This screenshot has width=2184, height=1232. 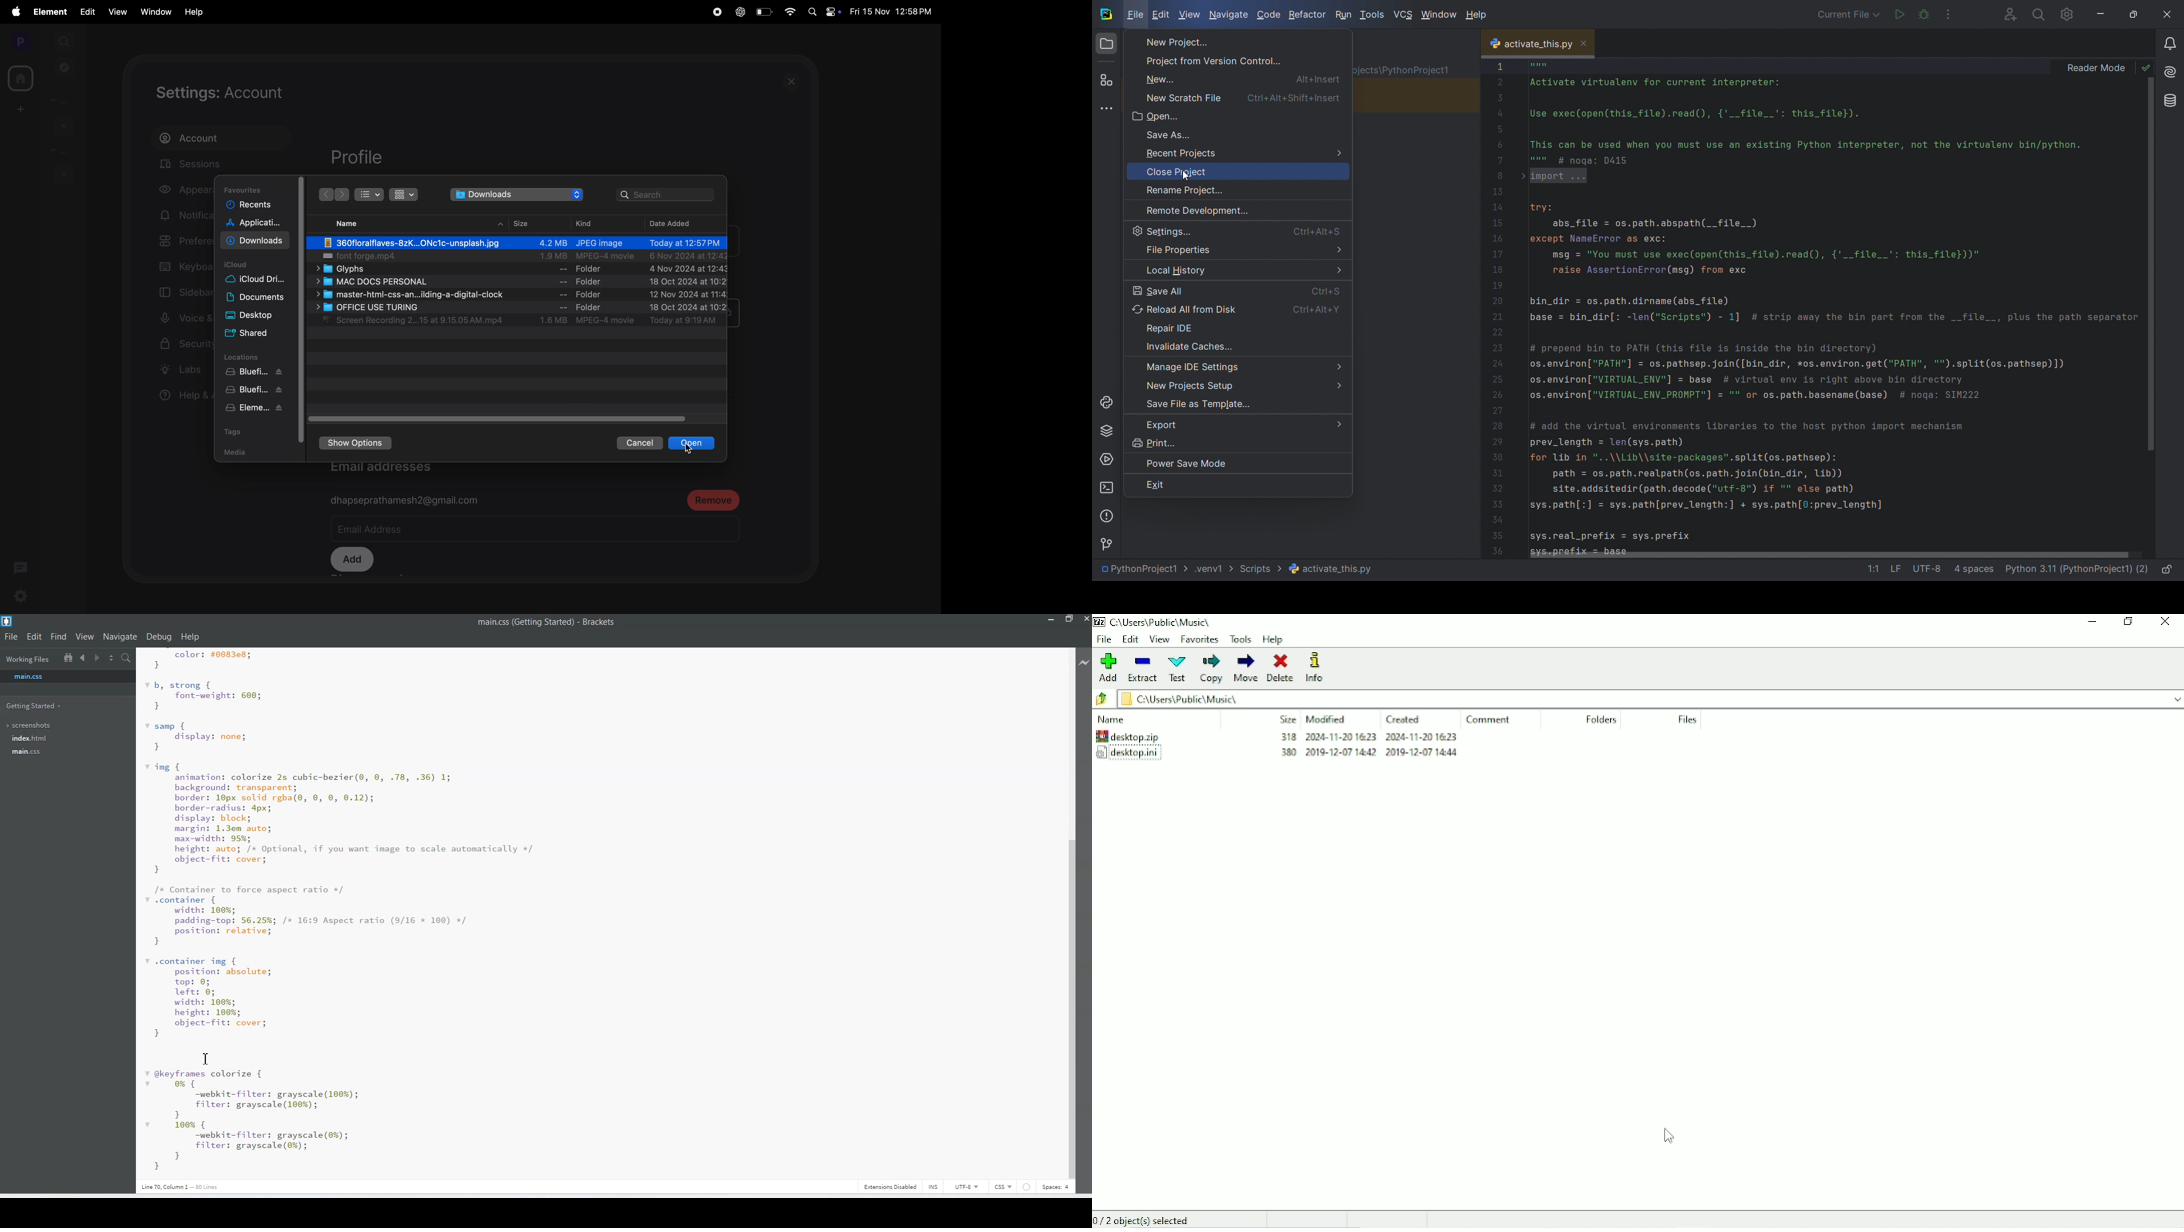 I want to click on Help, so click(x=195, y=12).